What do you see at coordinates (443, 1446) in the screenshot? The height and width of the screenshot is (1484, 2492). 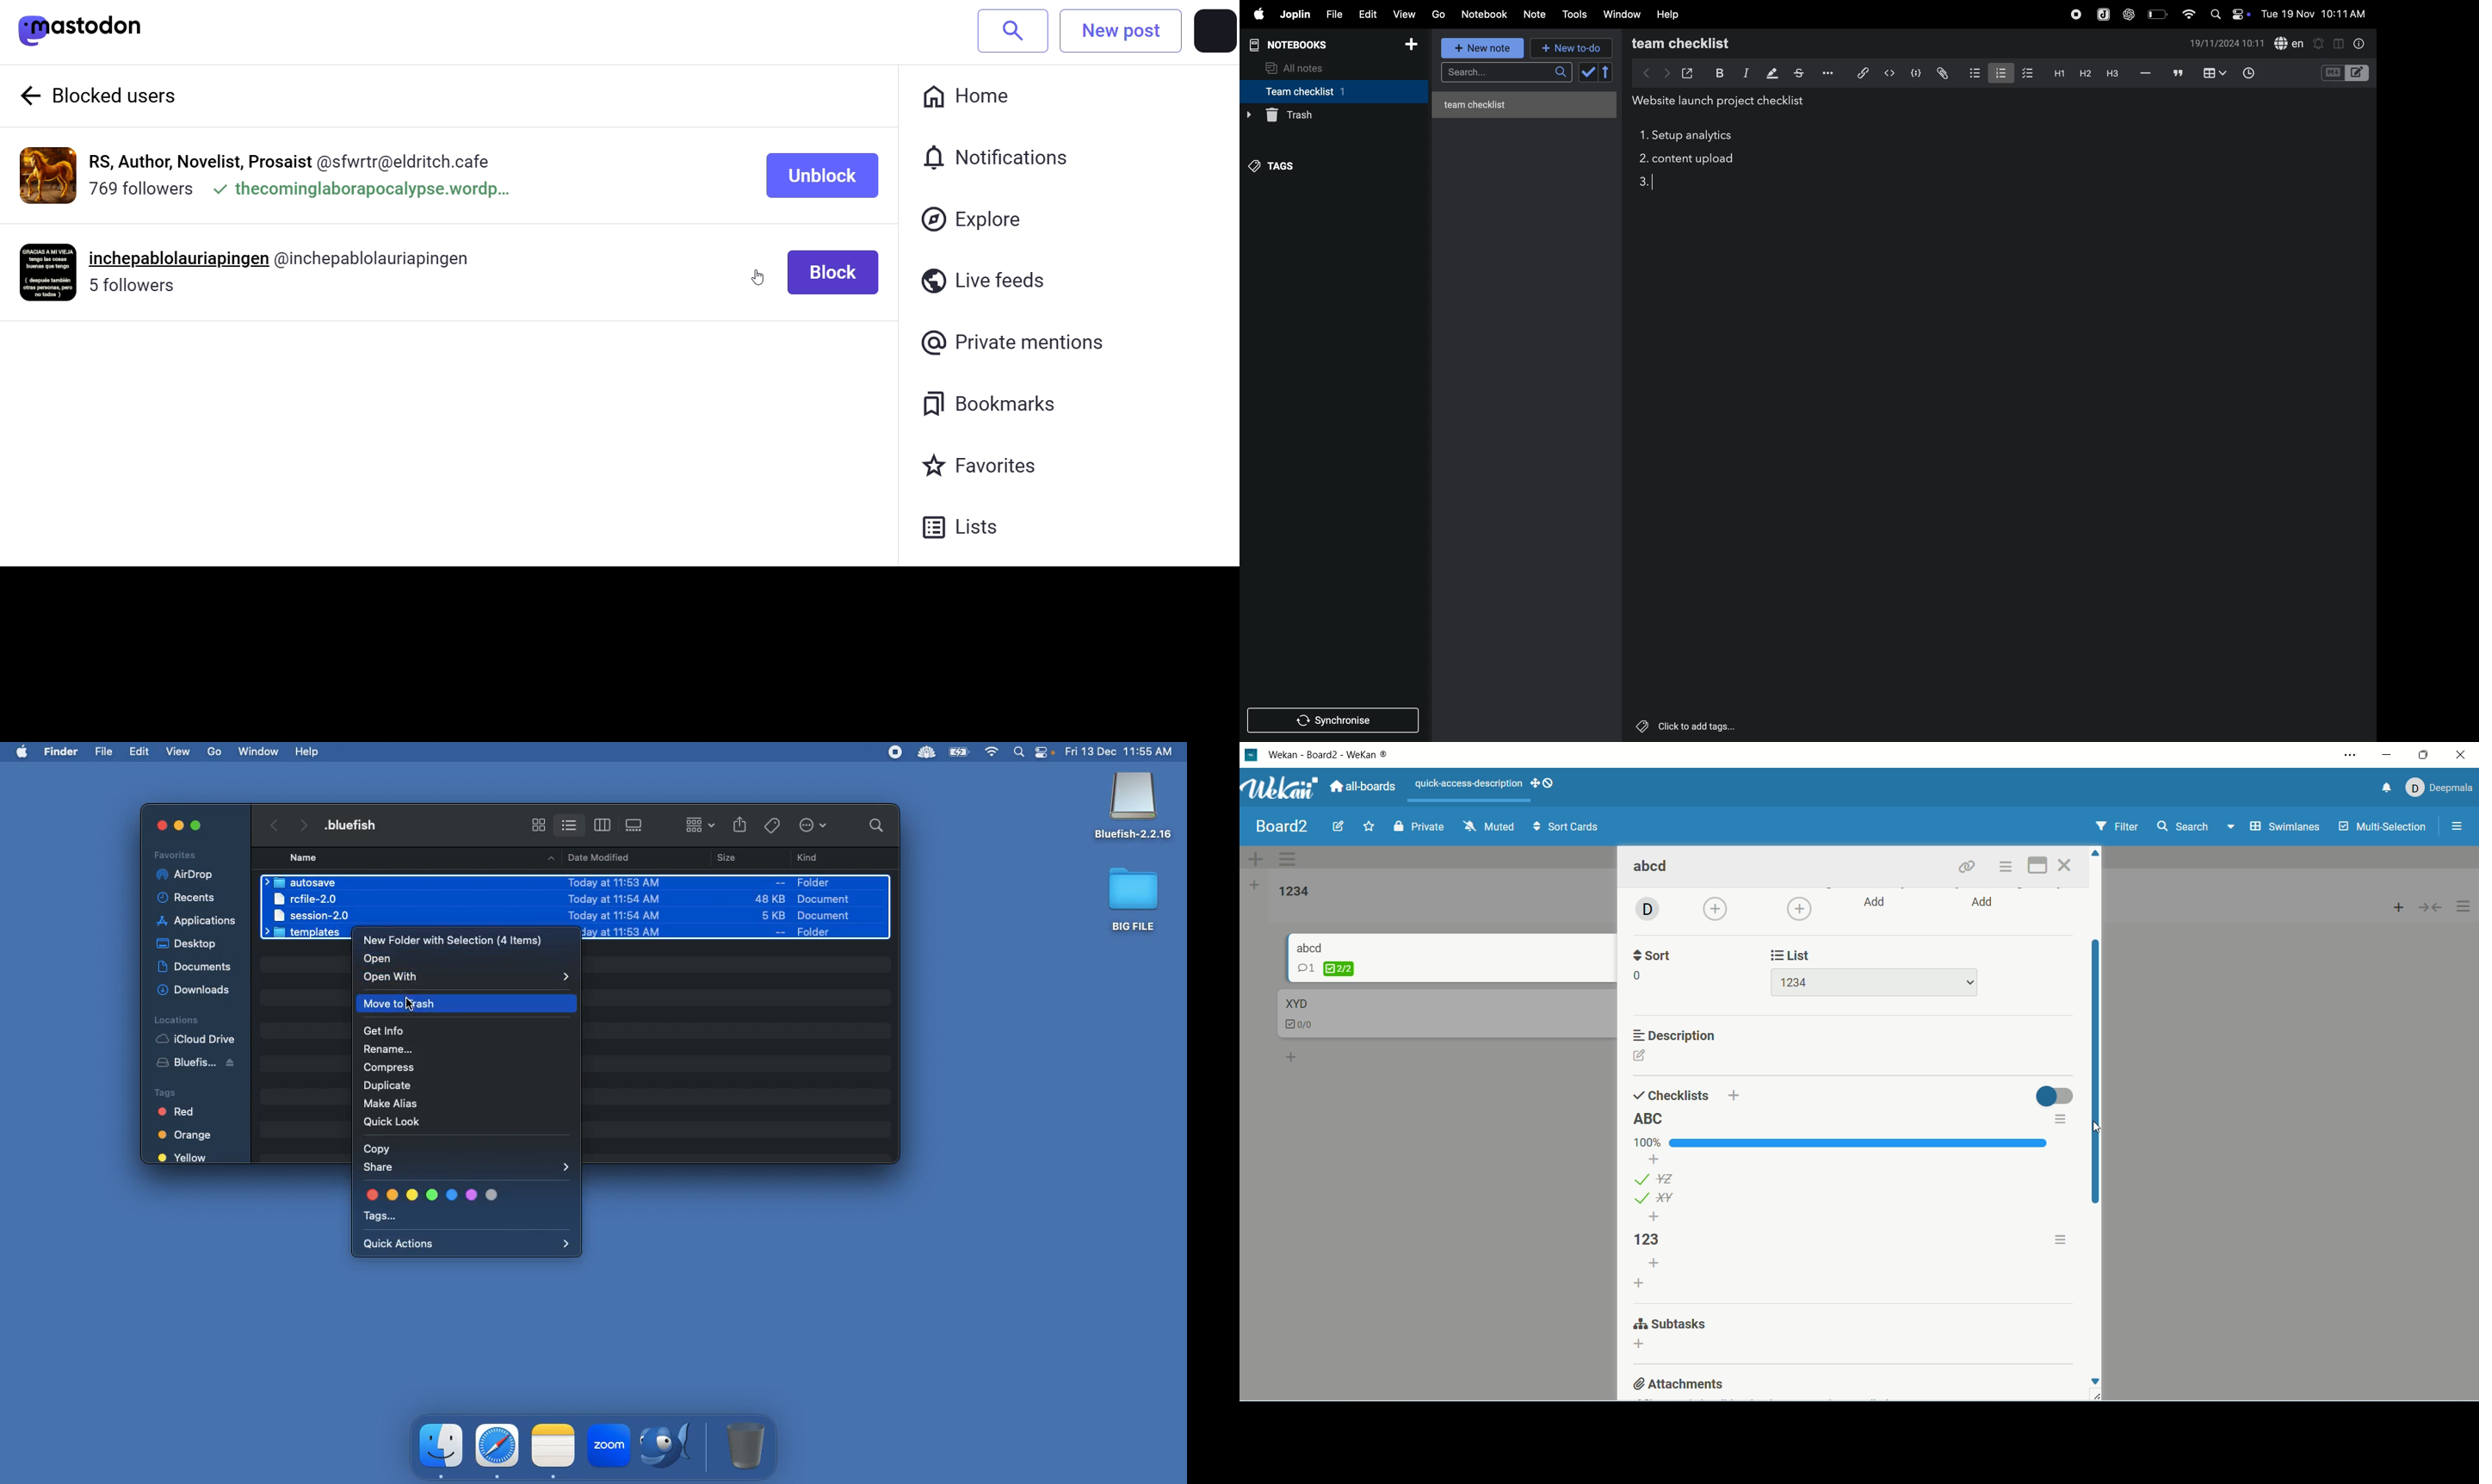 I see `finder` at bounding box center [443, 1446].